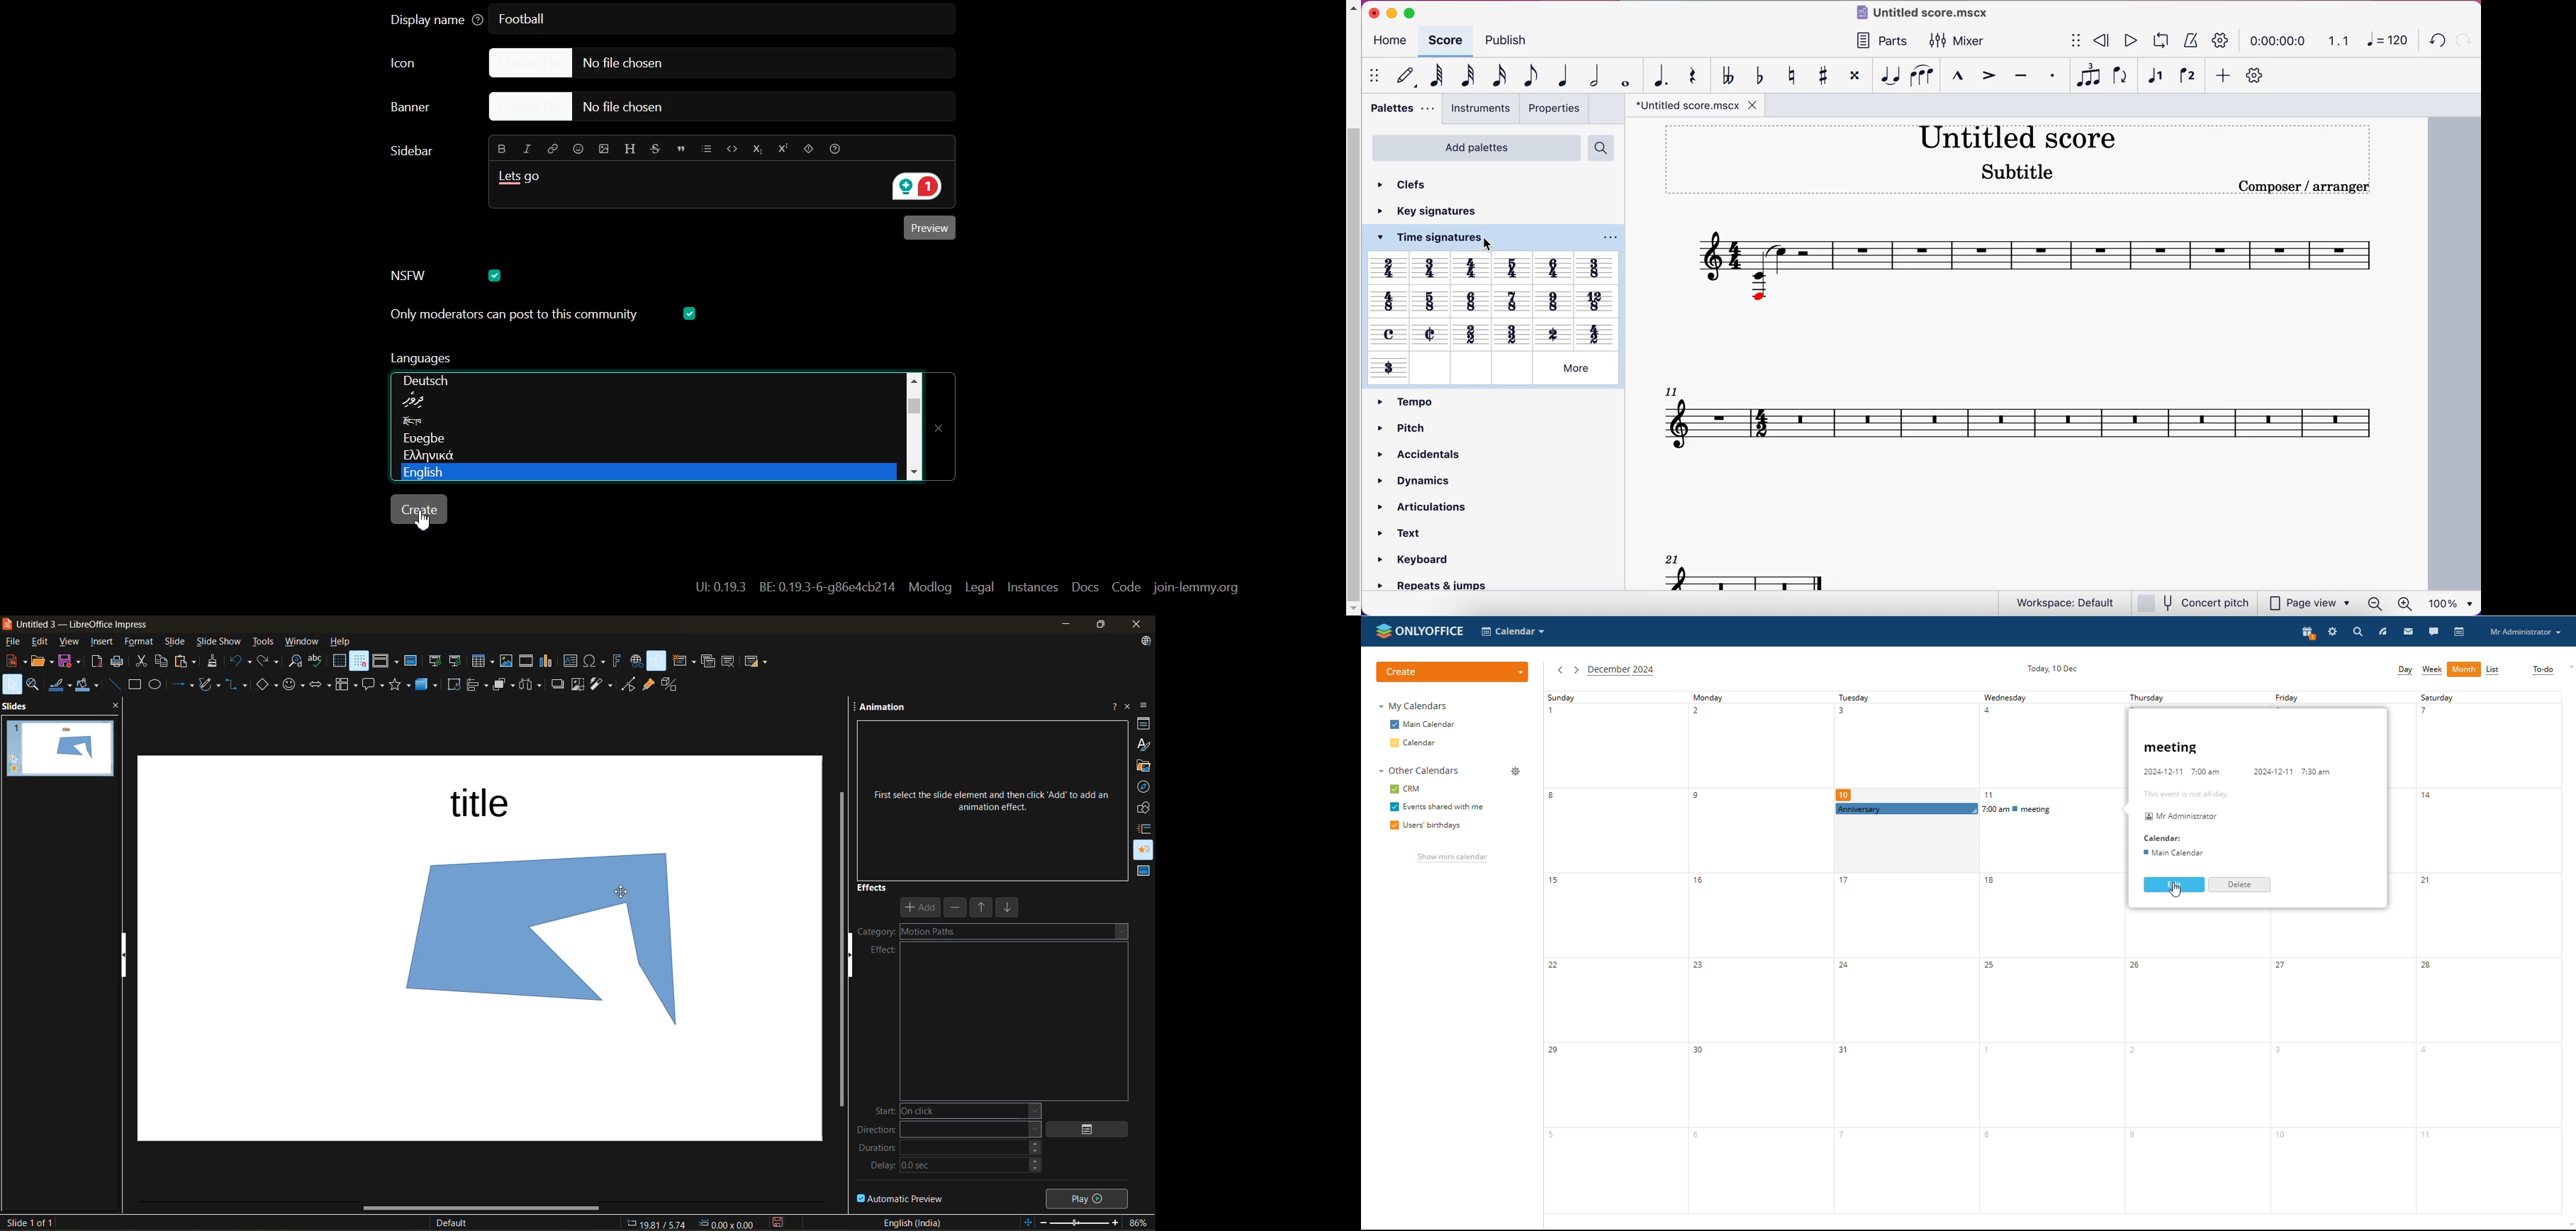  Describe the element at coordinates (1376, 76) in the screenshot. I see `show/hide bar` at that location.